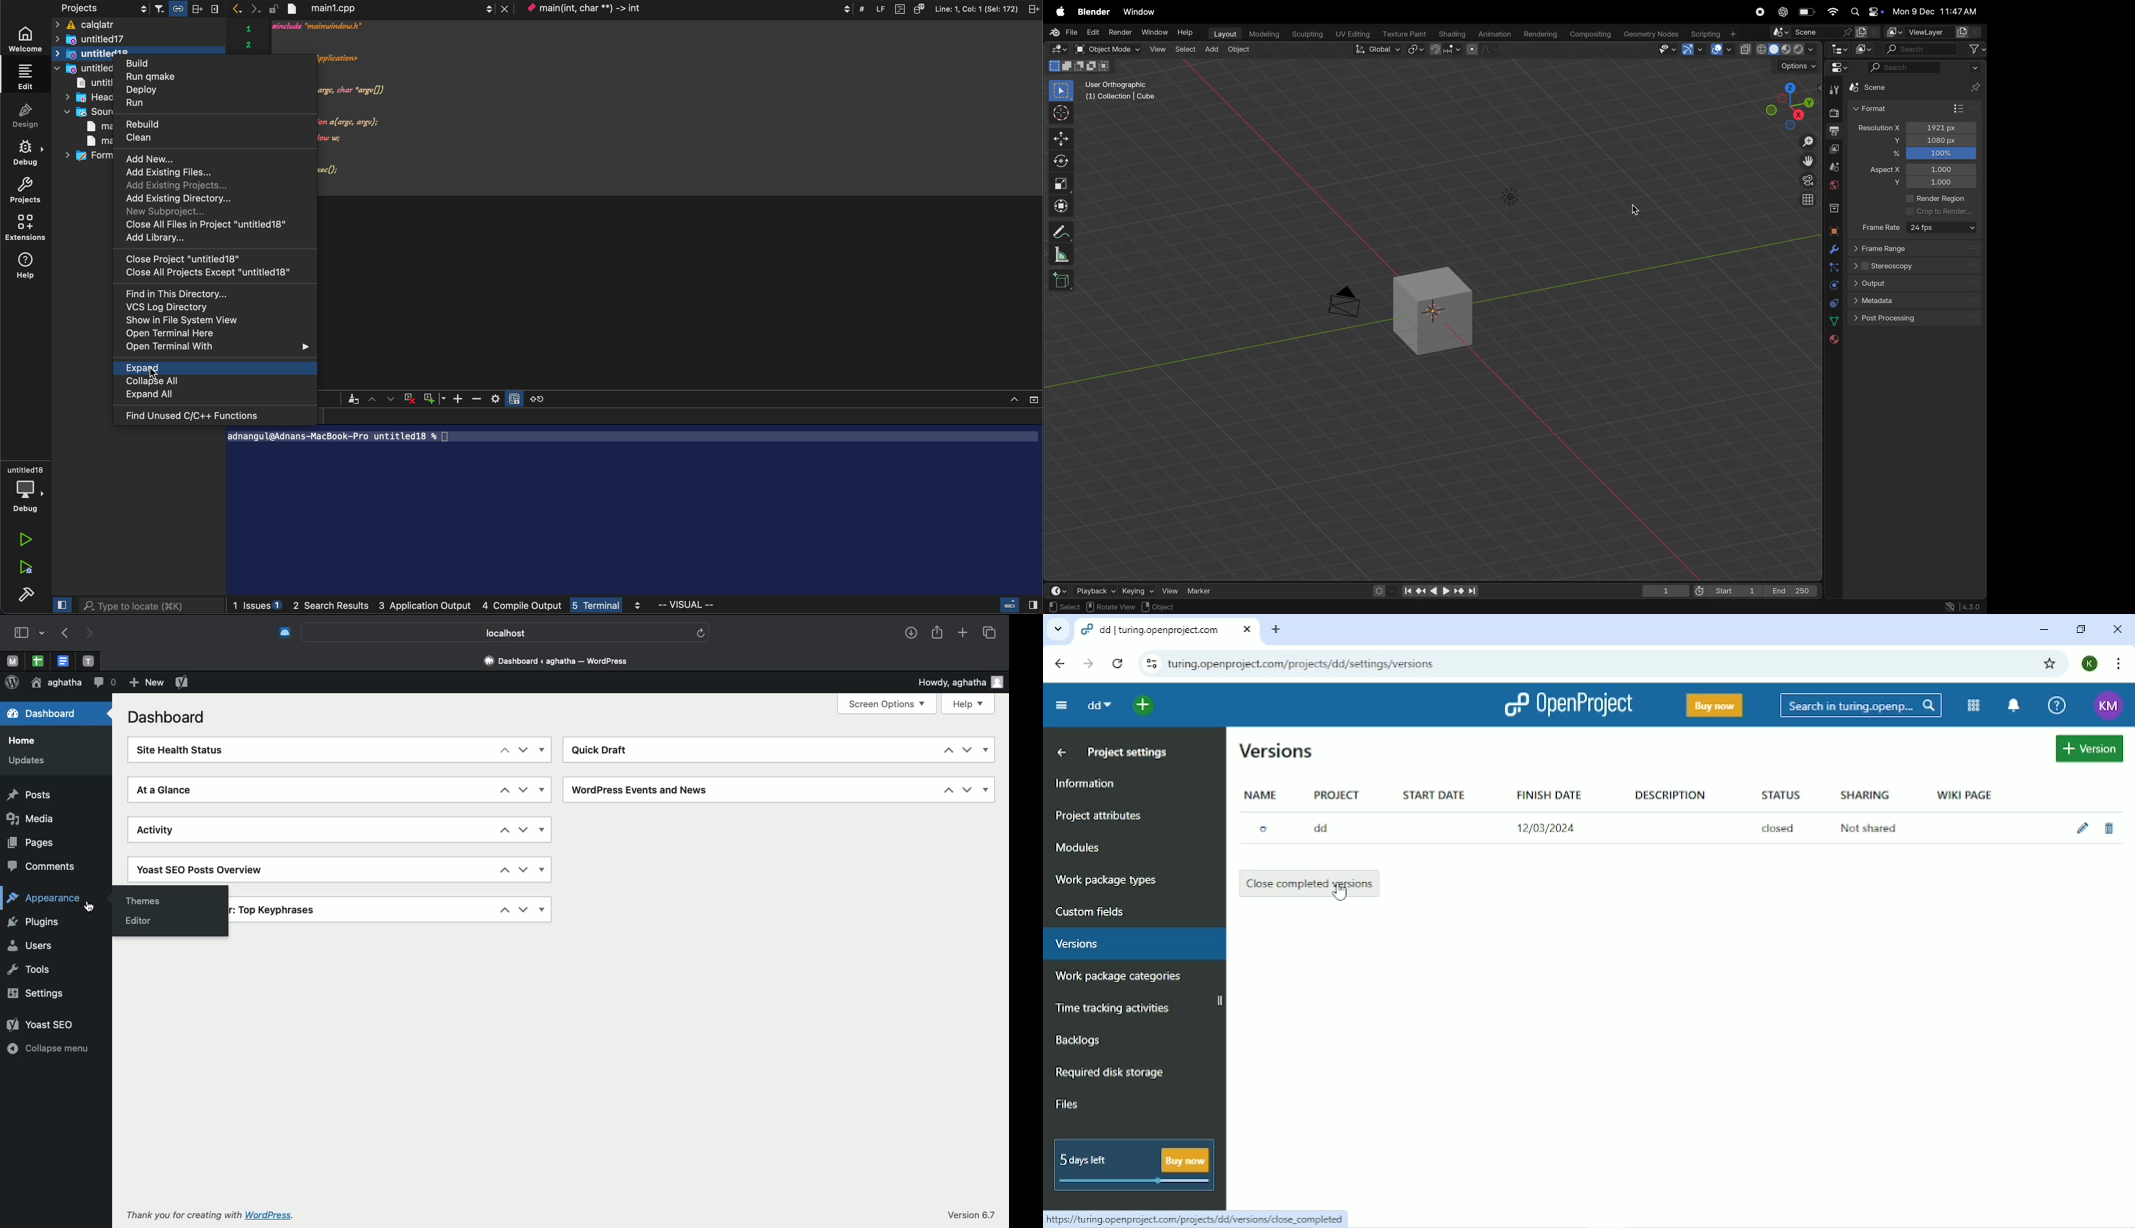 The width and height of the screenshot is (2156, 1232). Describe the element at coordinates (25, 740) in the screenshot. I see `Home` at that location.